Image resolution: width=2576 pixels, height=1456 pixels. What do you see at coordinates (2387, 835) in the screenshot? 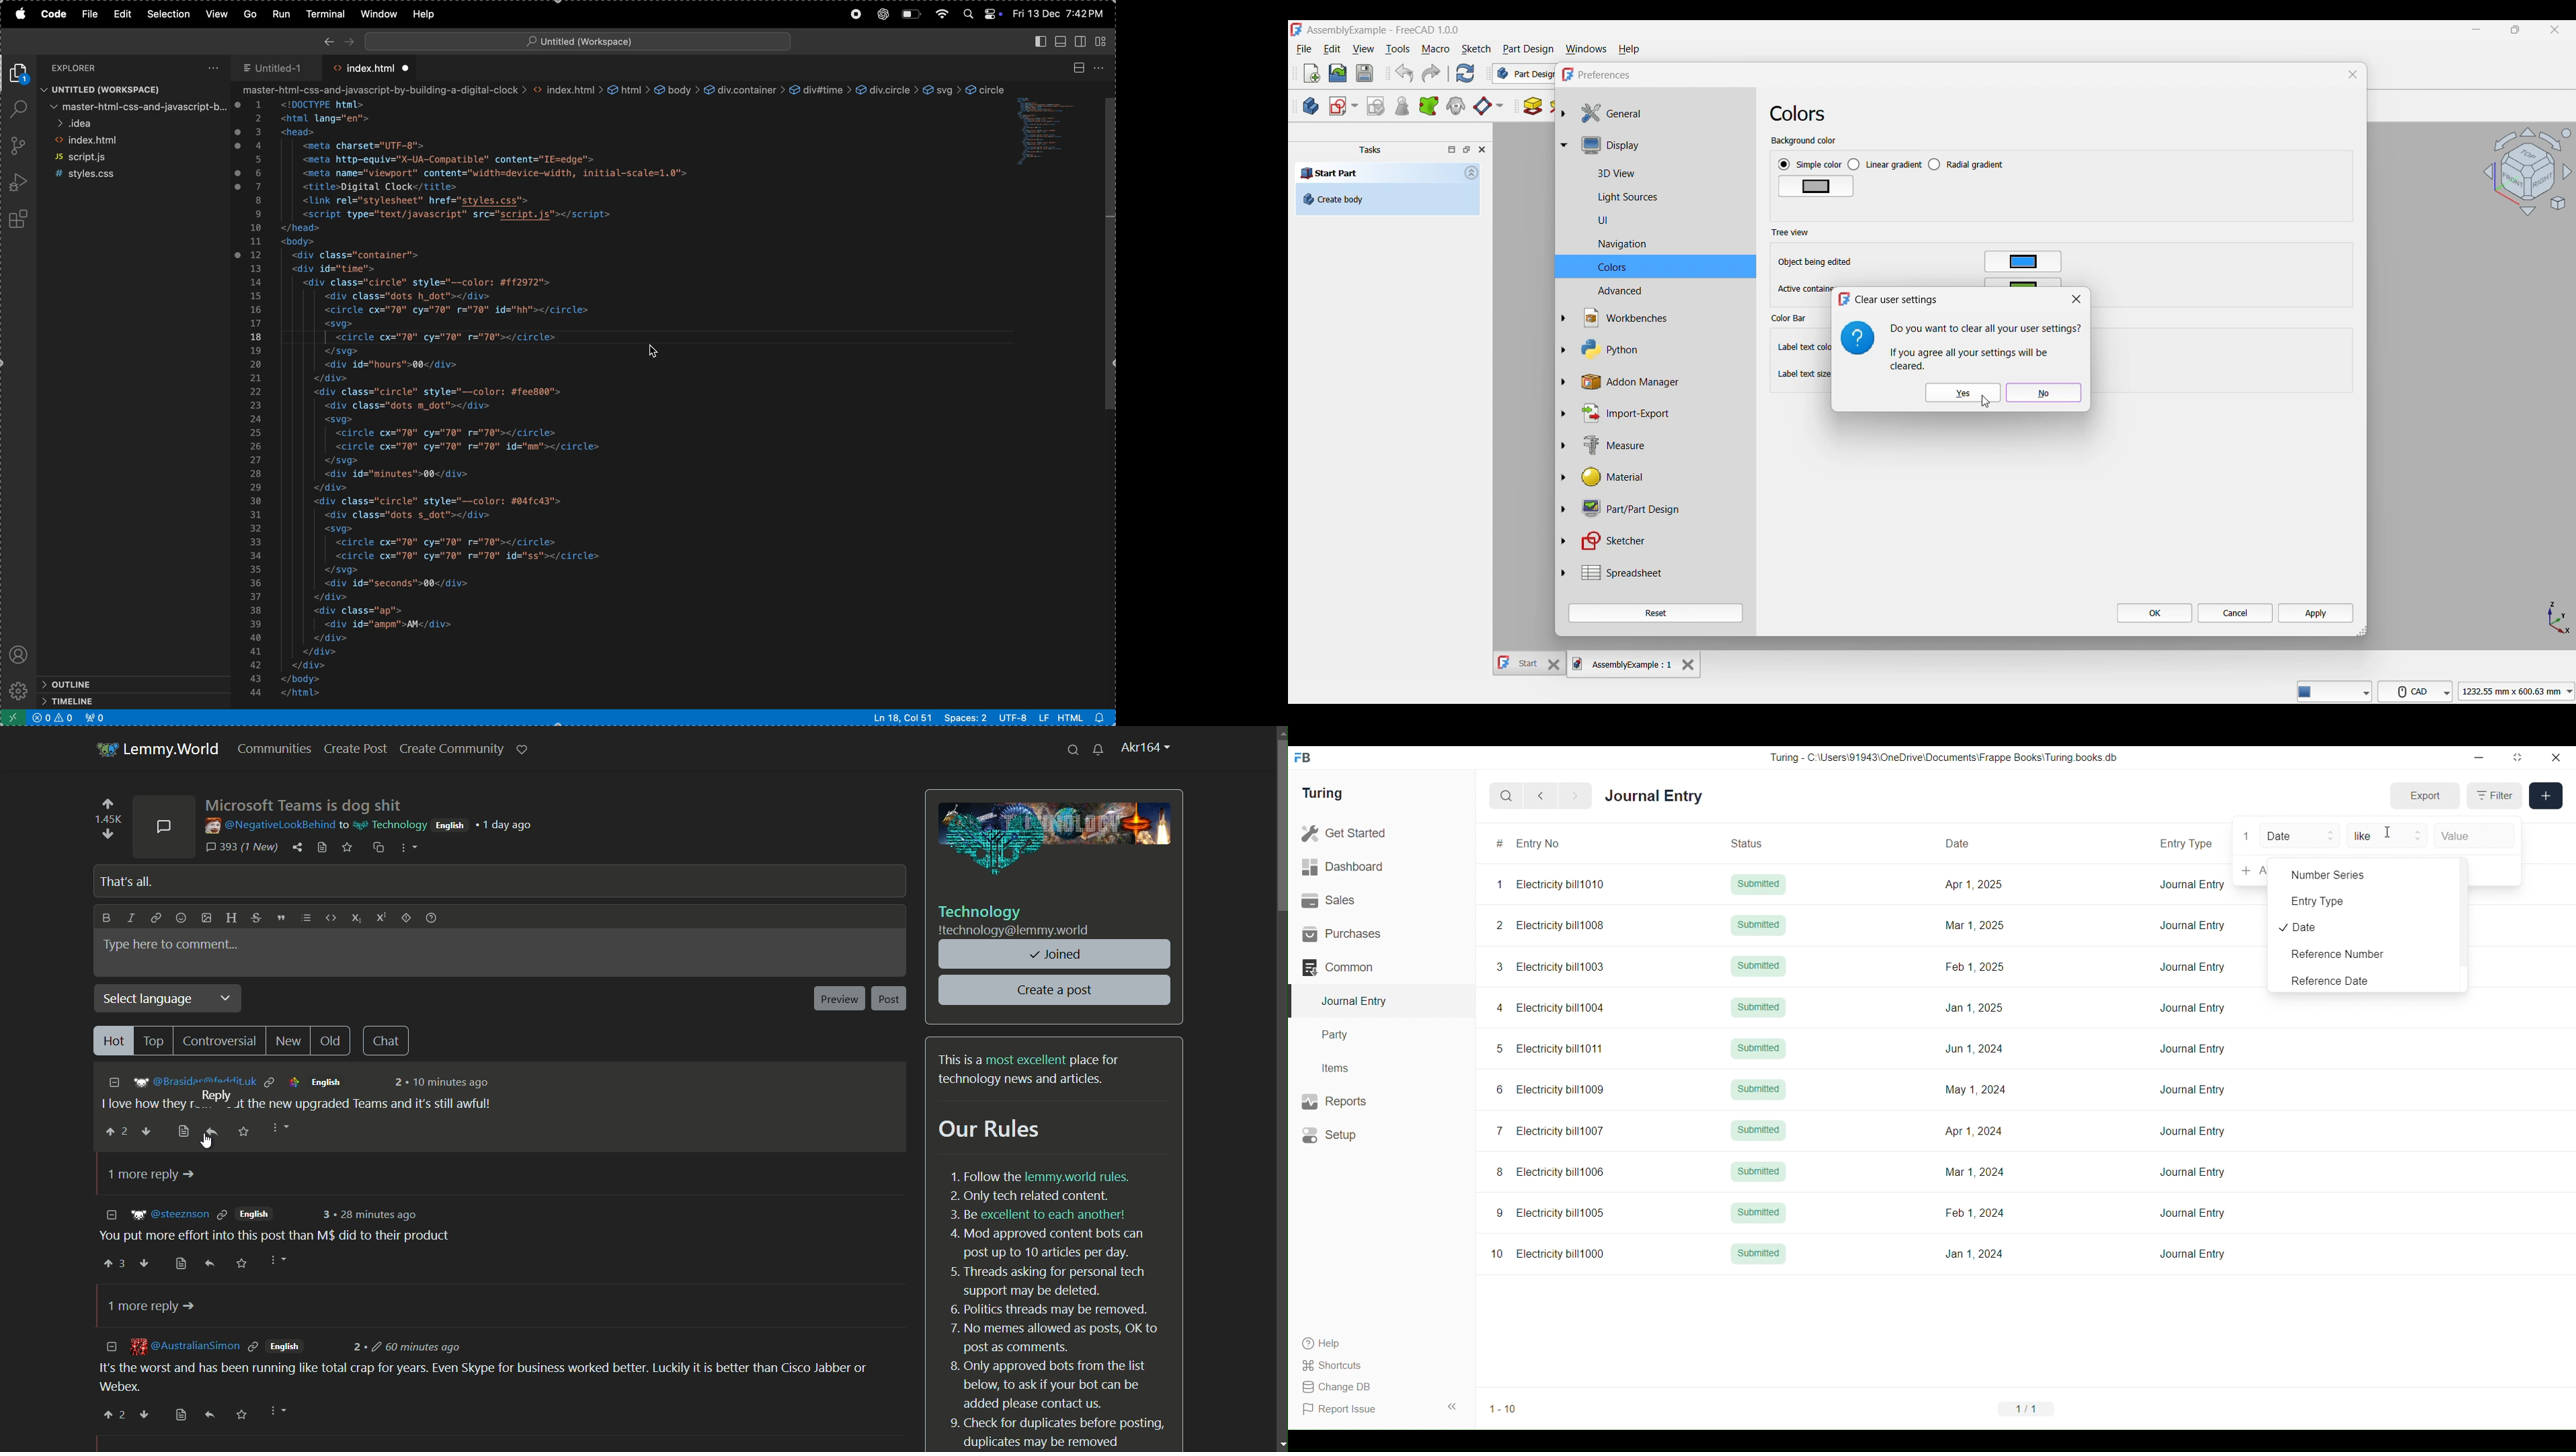
I see `like` at bounding box center [2387, 835].